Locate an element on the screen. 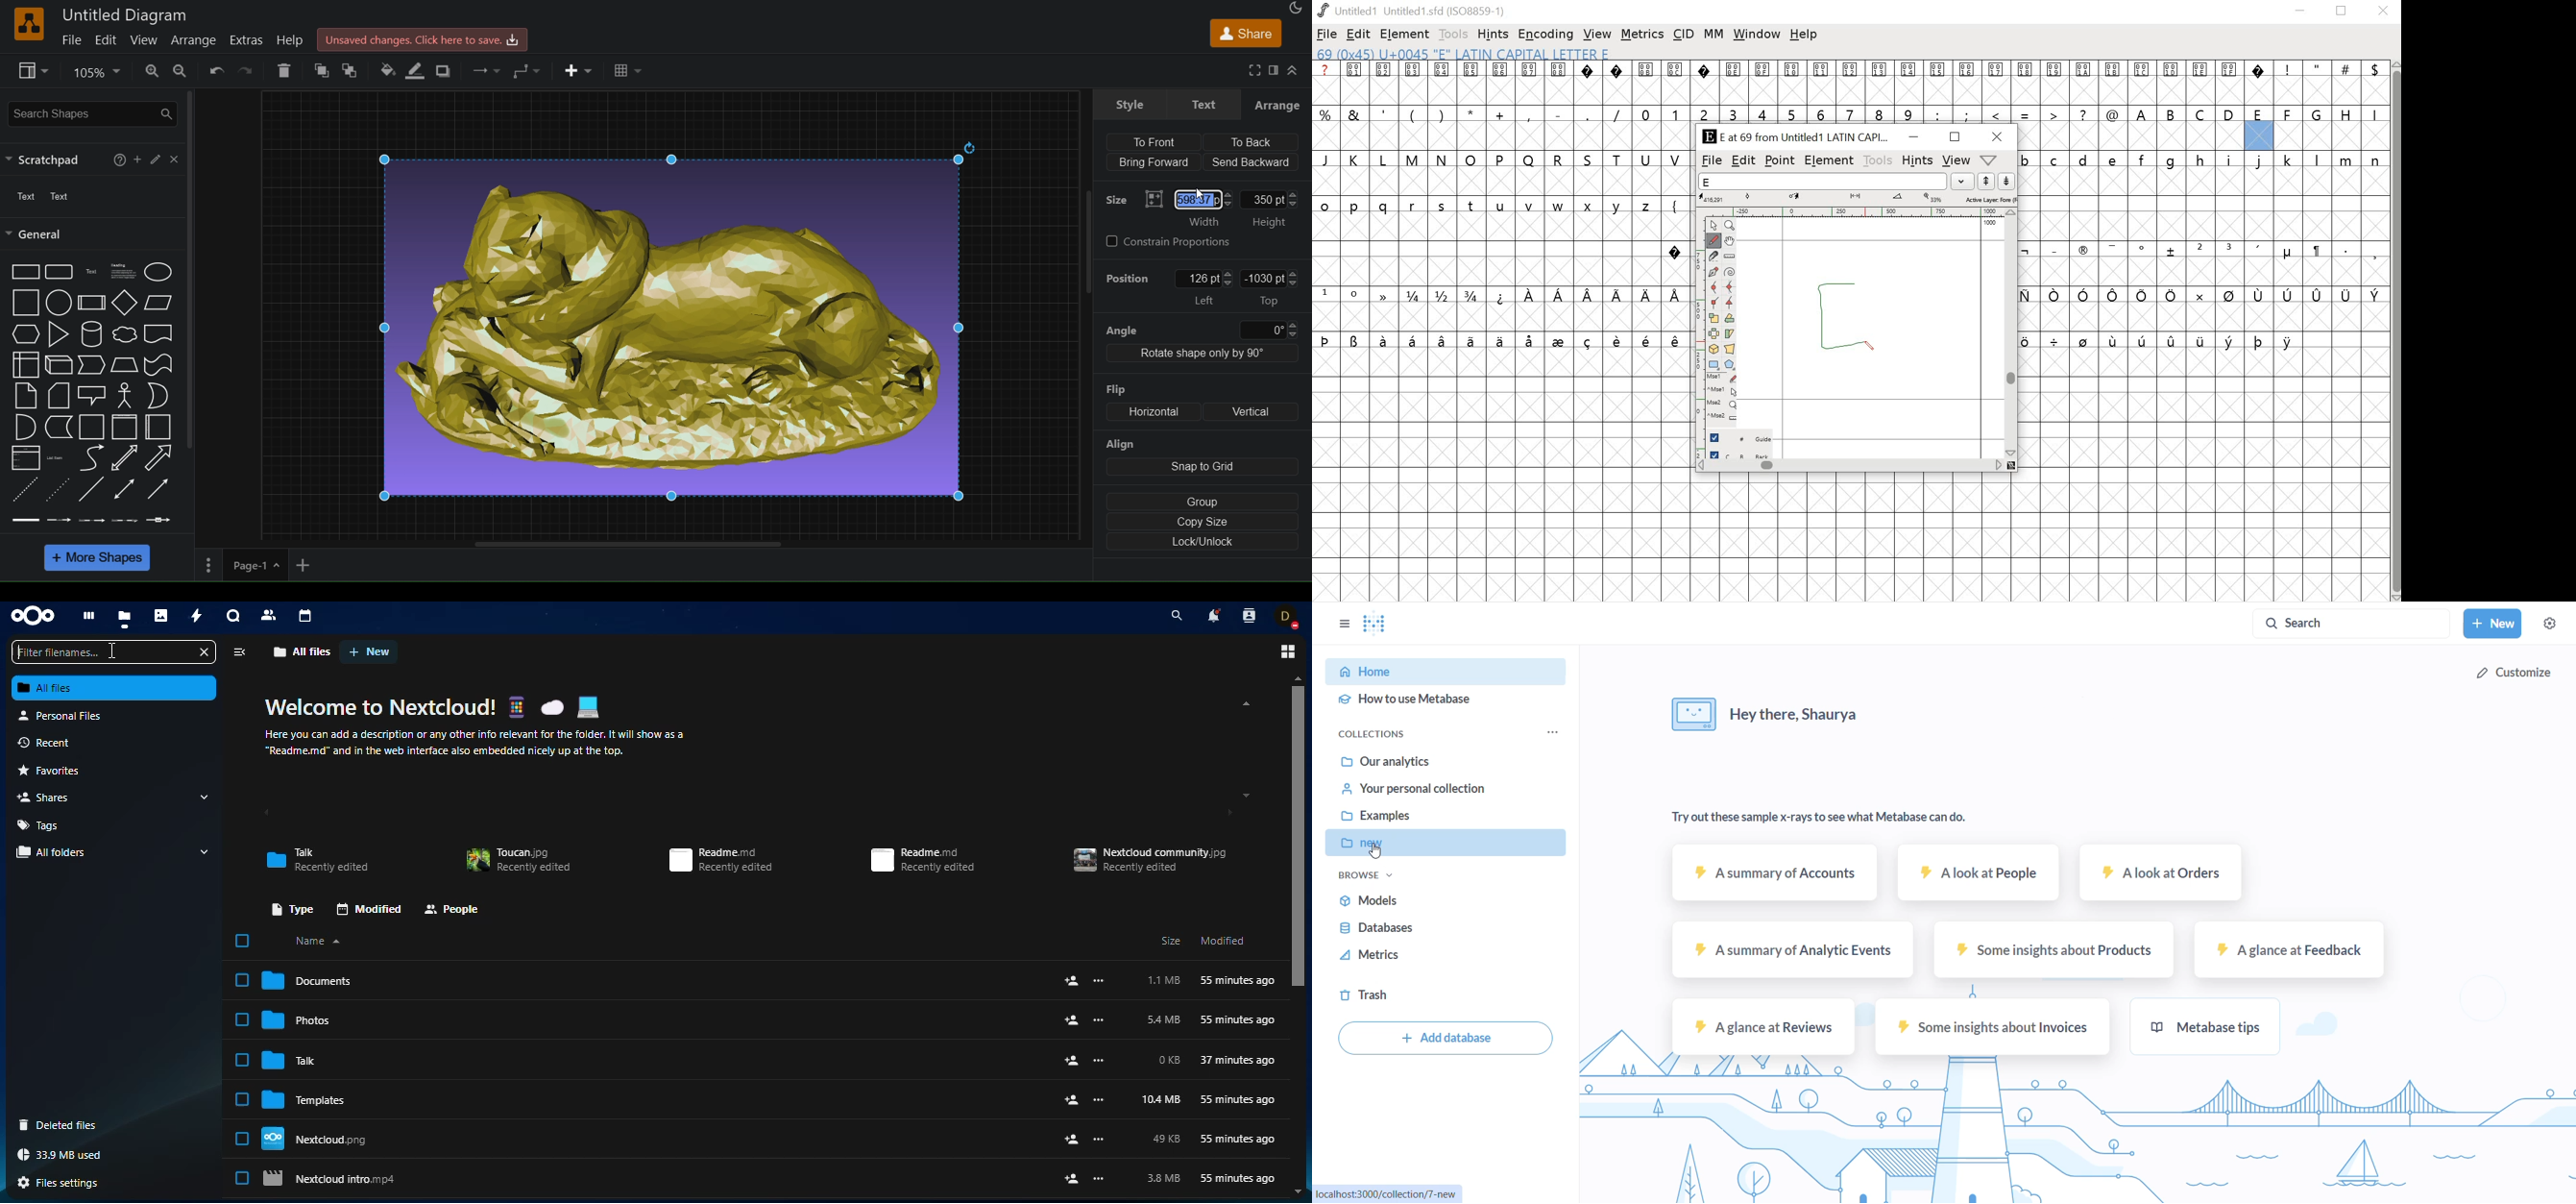  Click to select is located at coordinates (242, 1177).